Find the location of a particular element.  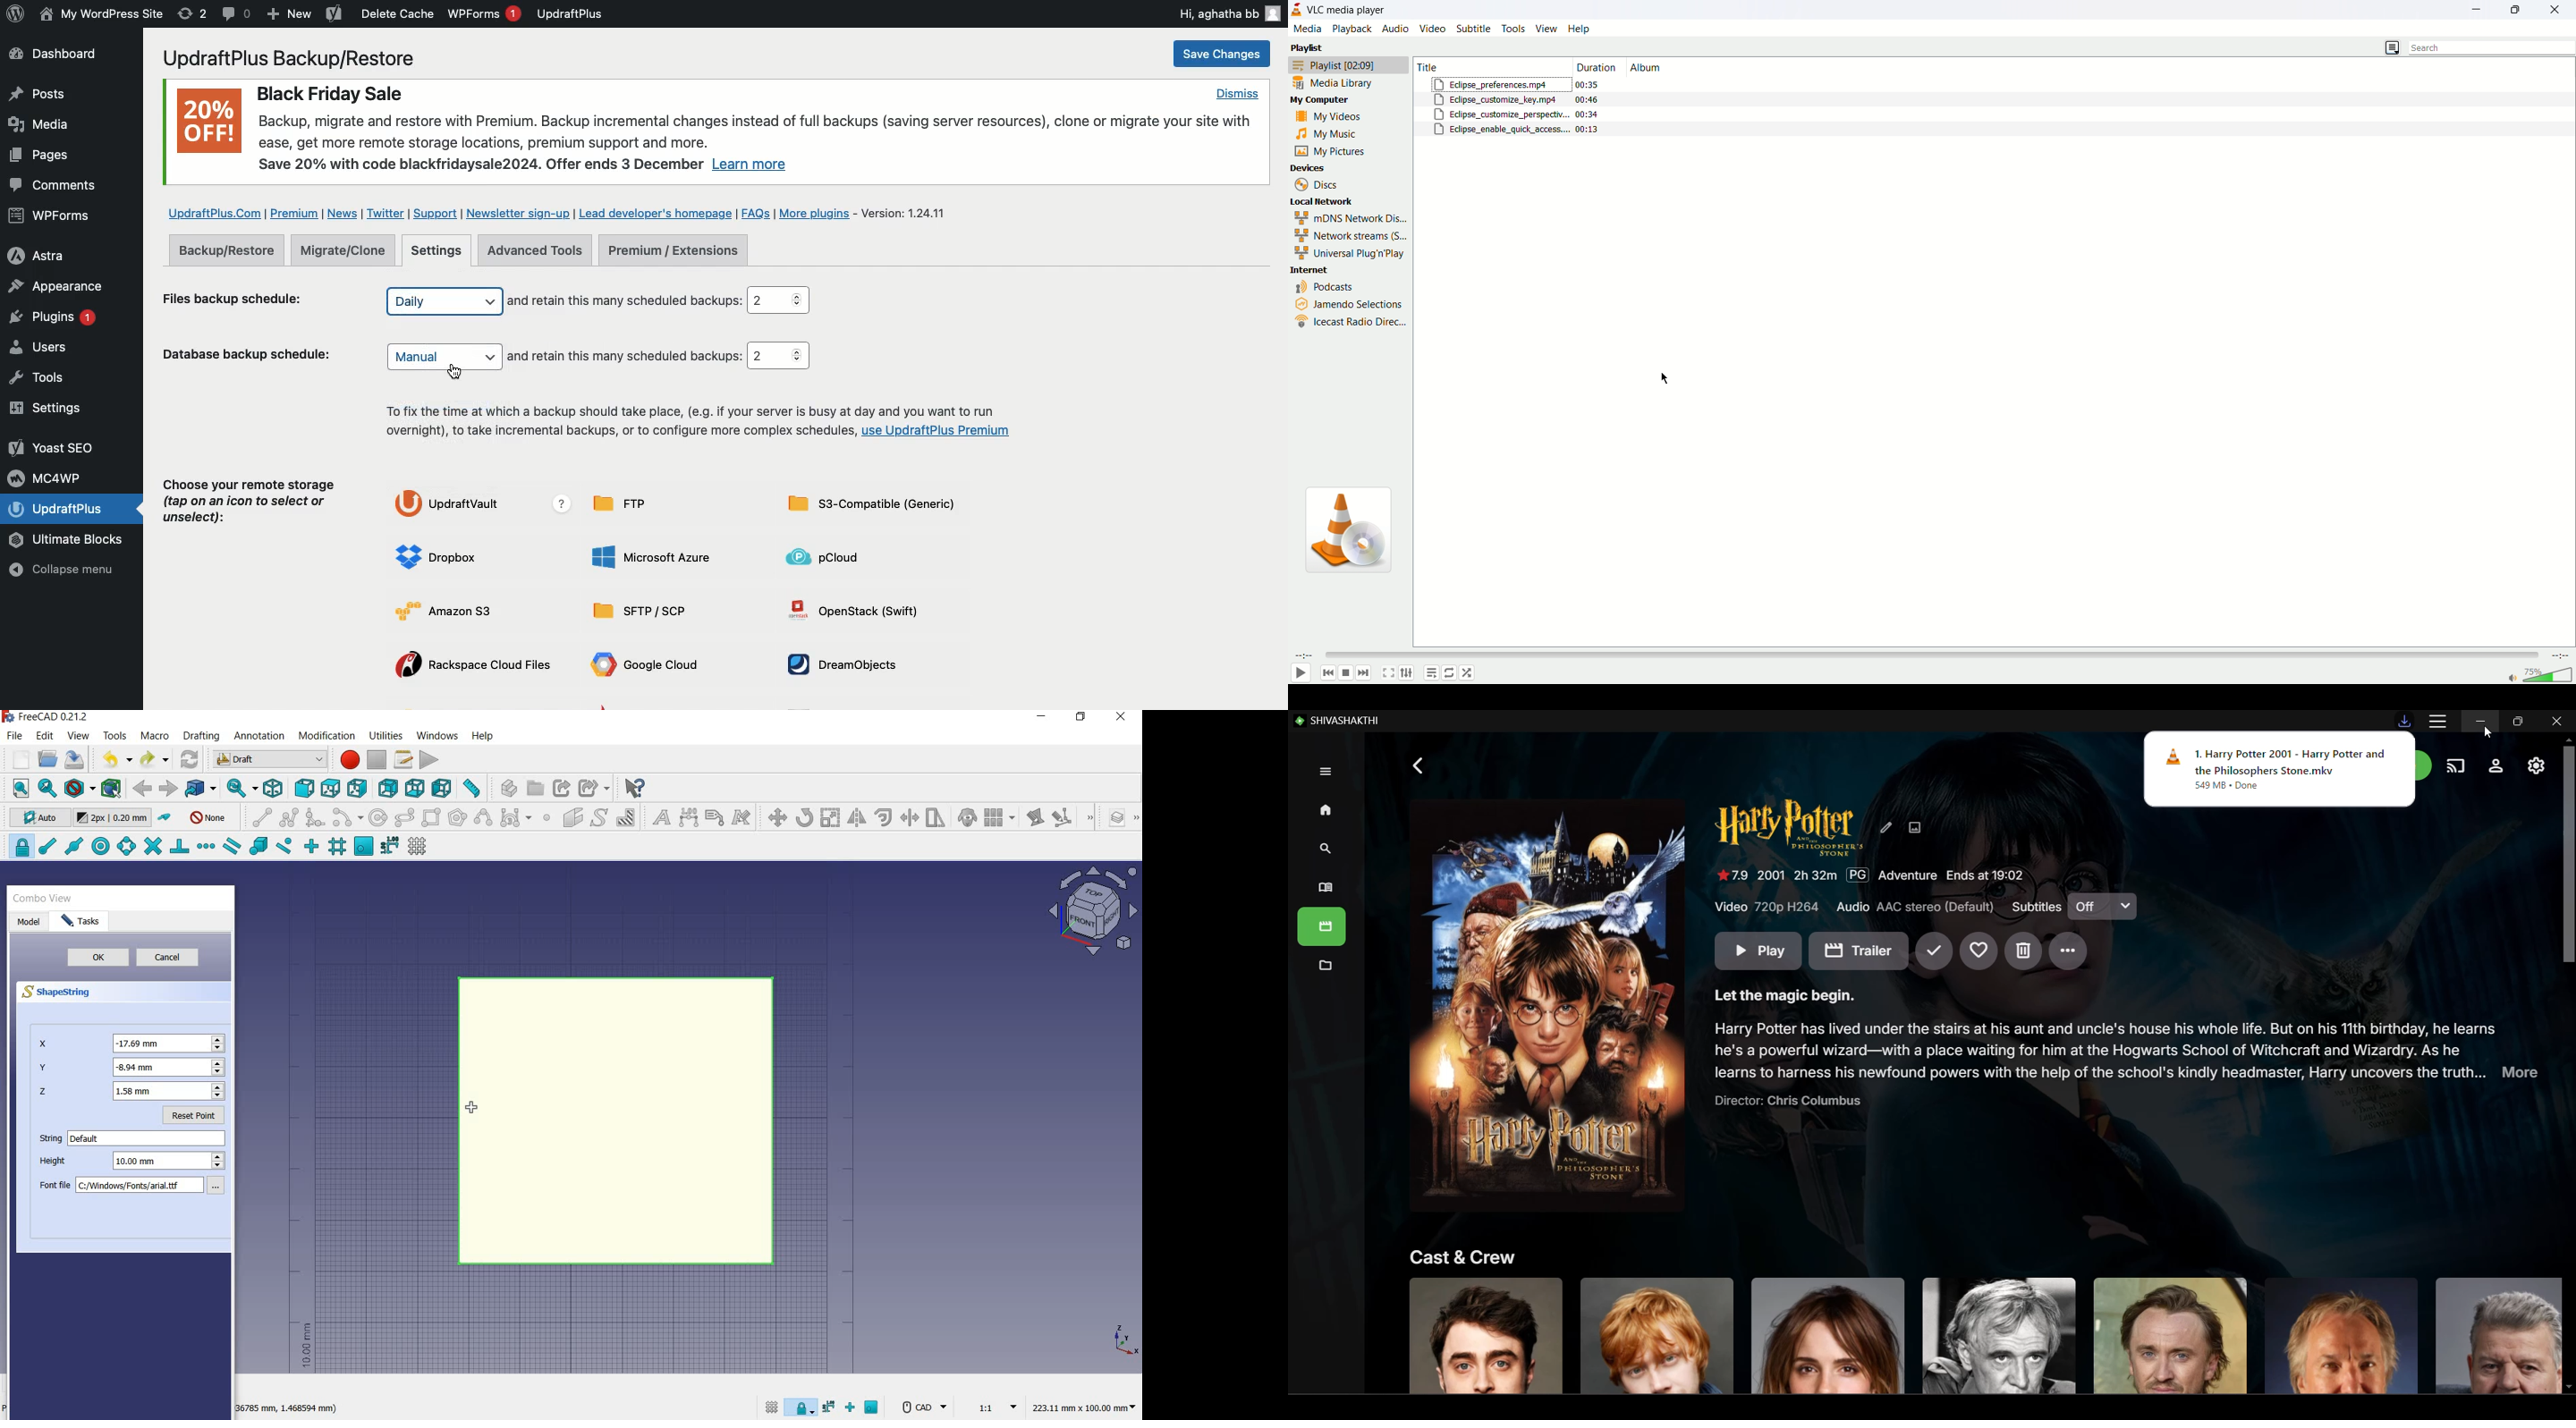

stop is located at coordinates (1345, 673).